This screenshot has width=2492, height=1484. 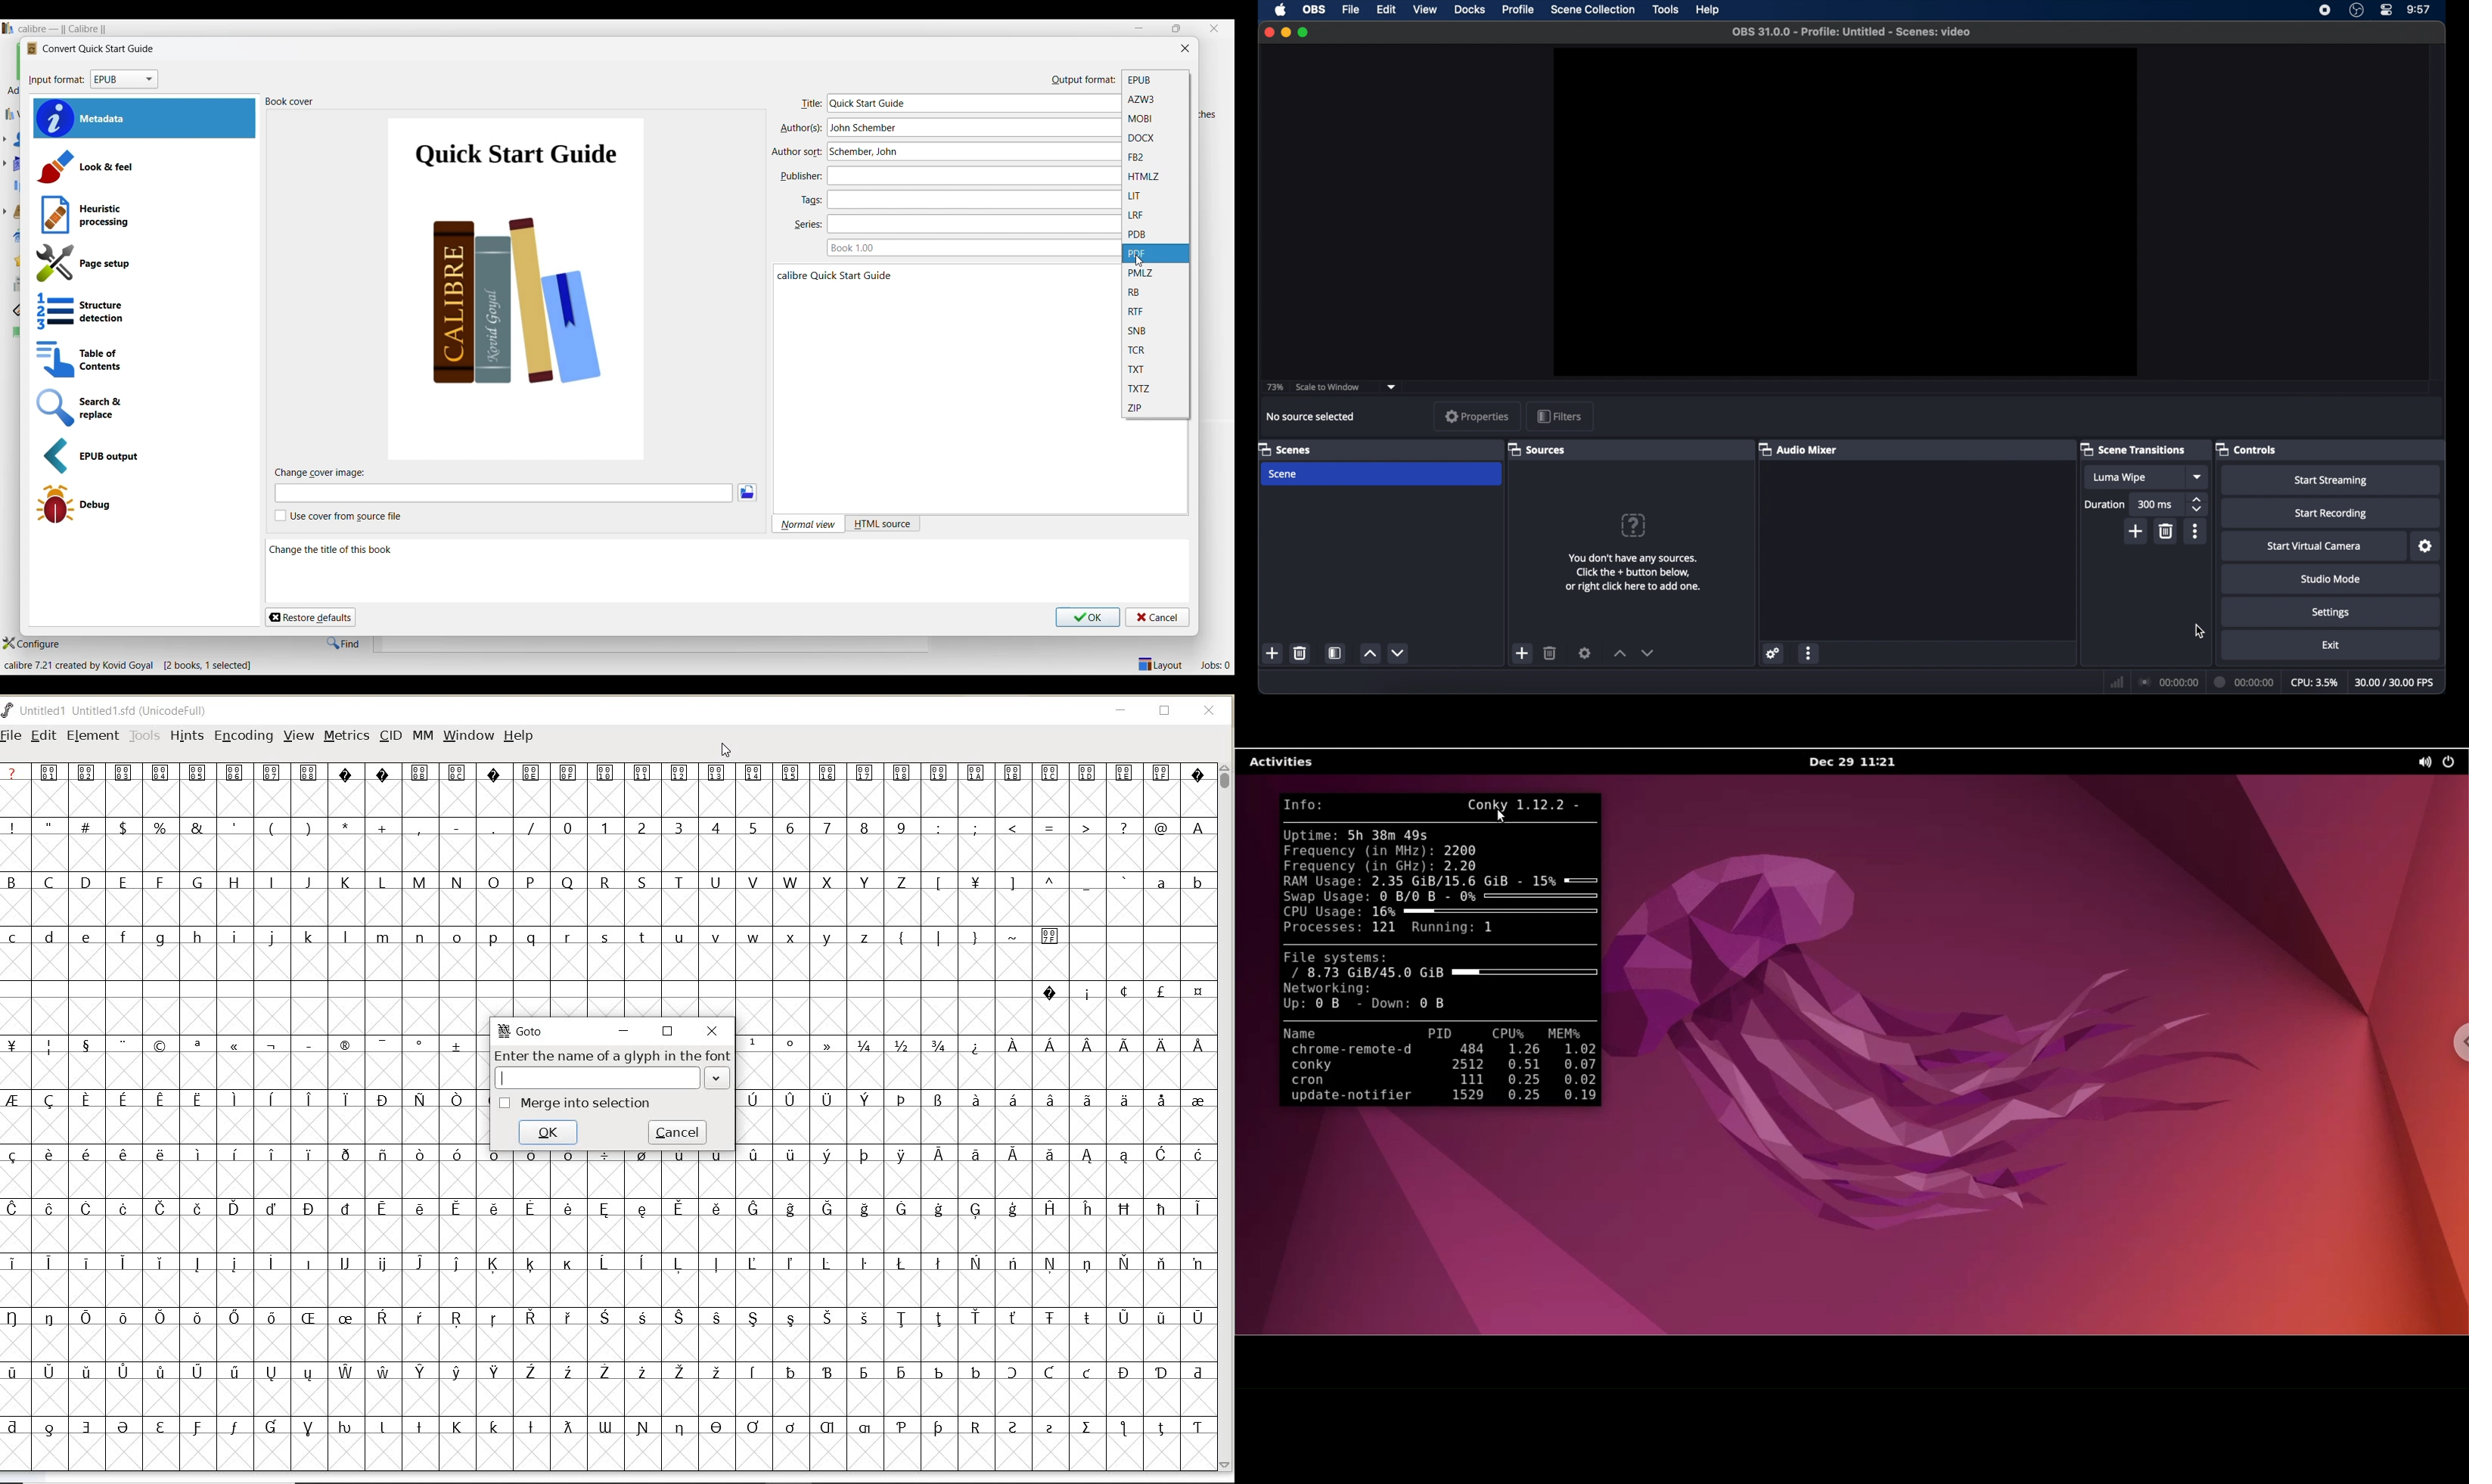 I want to click on decrement, so click(x=1399, y=653).